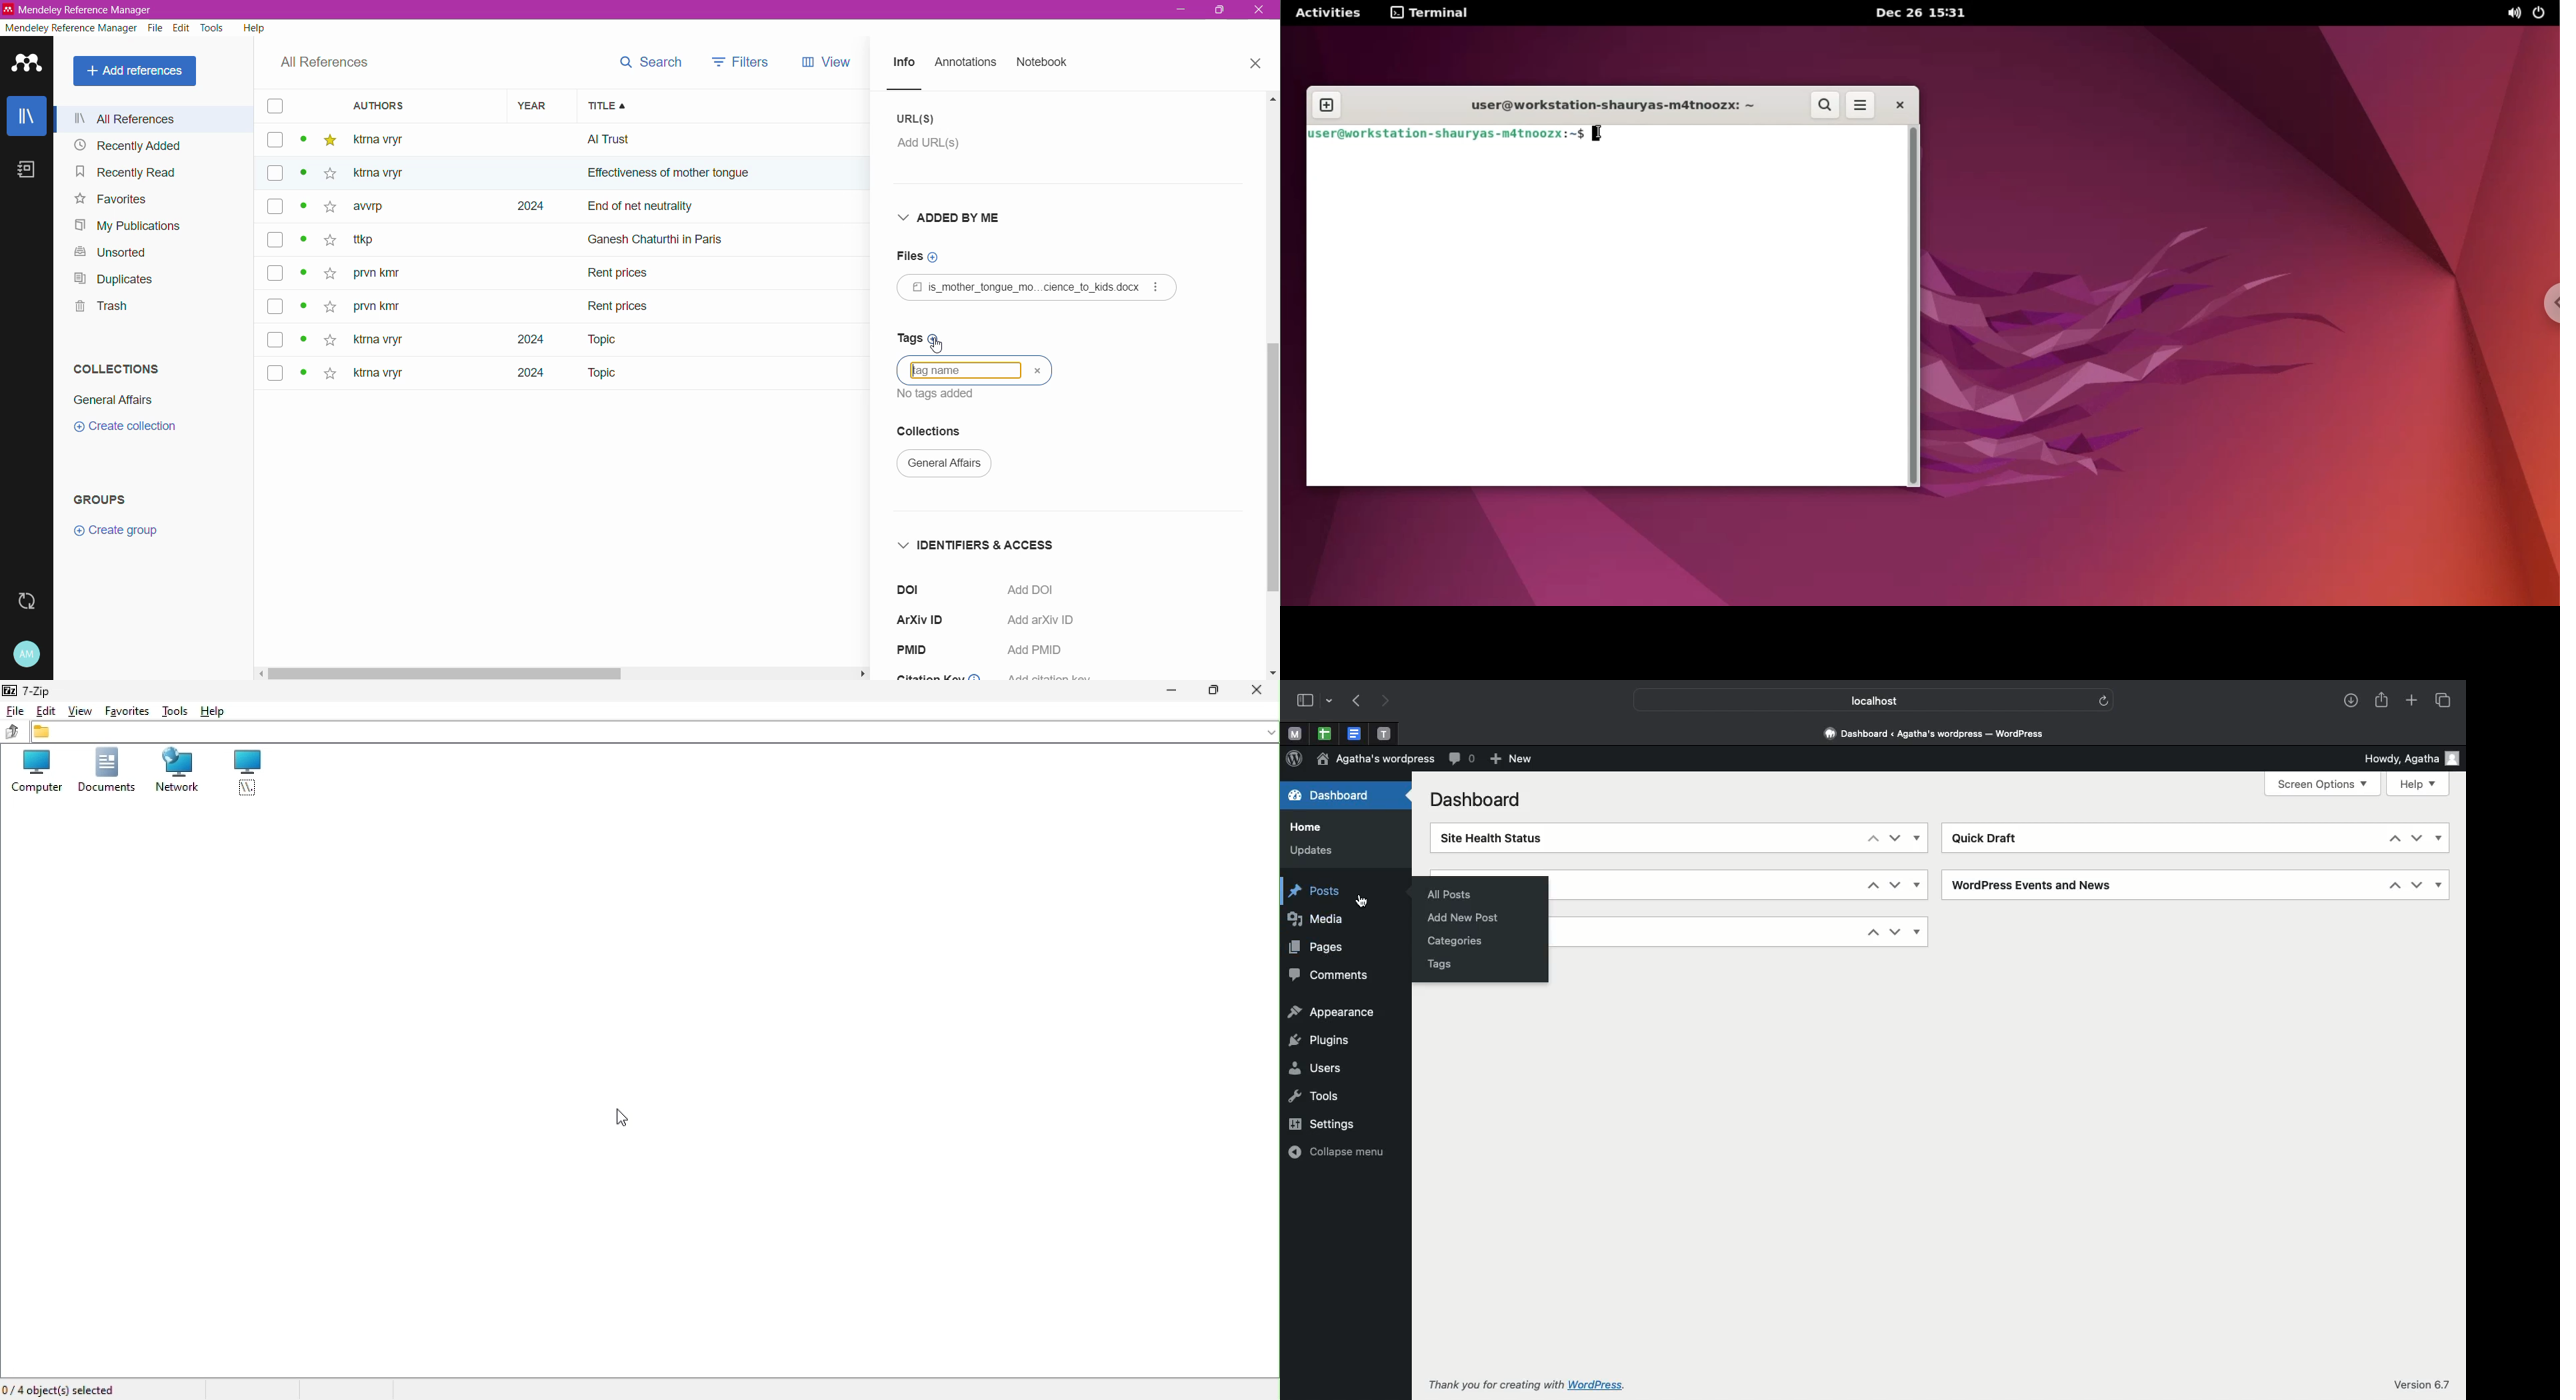 This screenshot has height=1400, width=2576. Describe the element at coordinates (917, 89) in the screenshot. I see `line ` at that location.